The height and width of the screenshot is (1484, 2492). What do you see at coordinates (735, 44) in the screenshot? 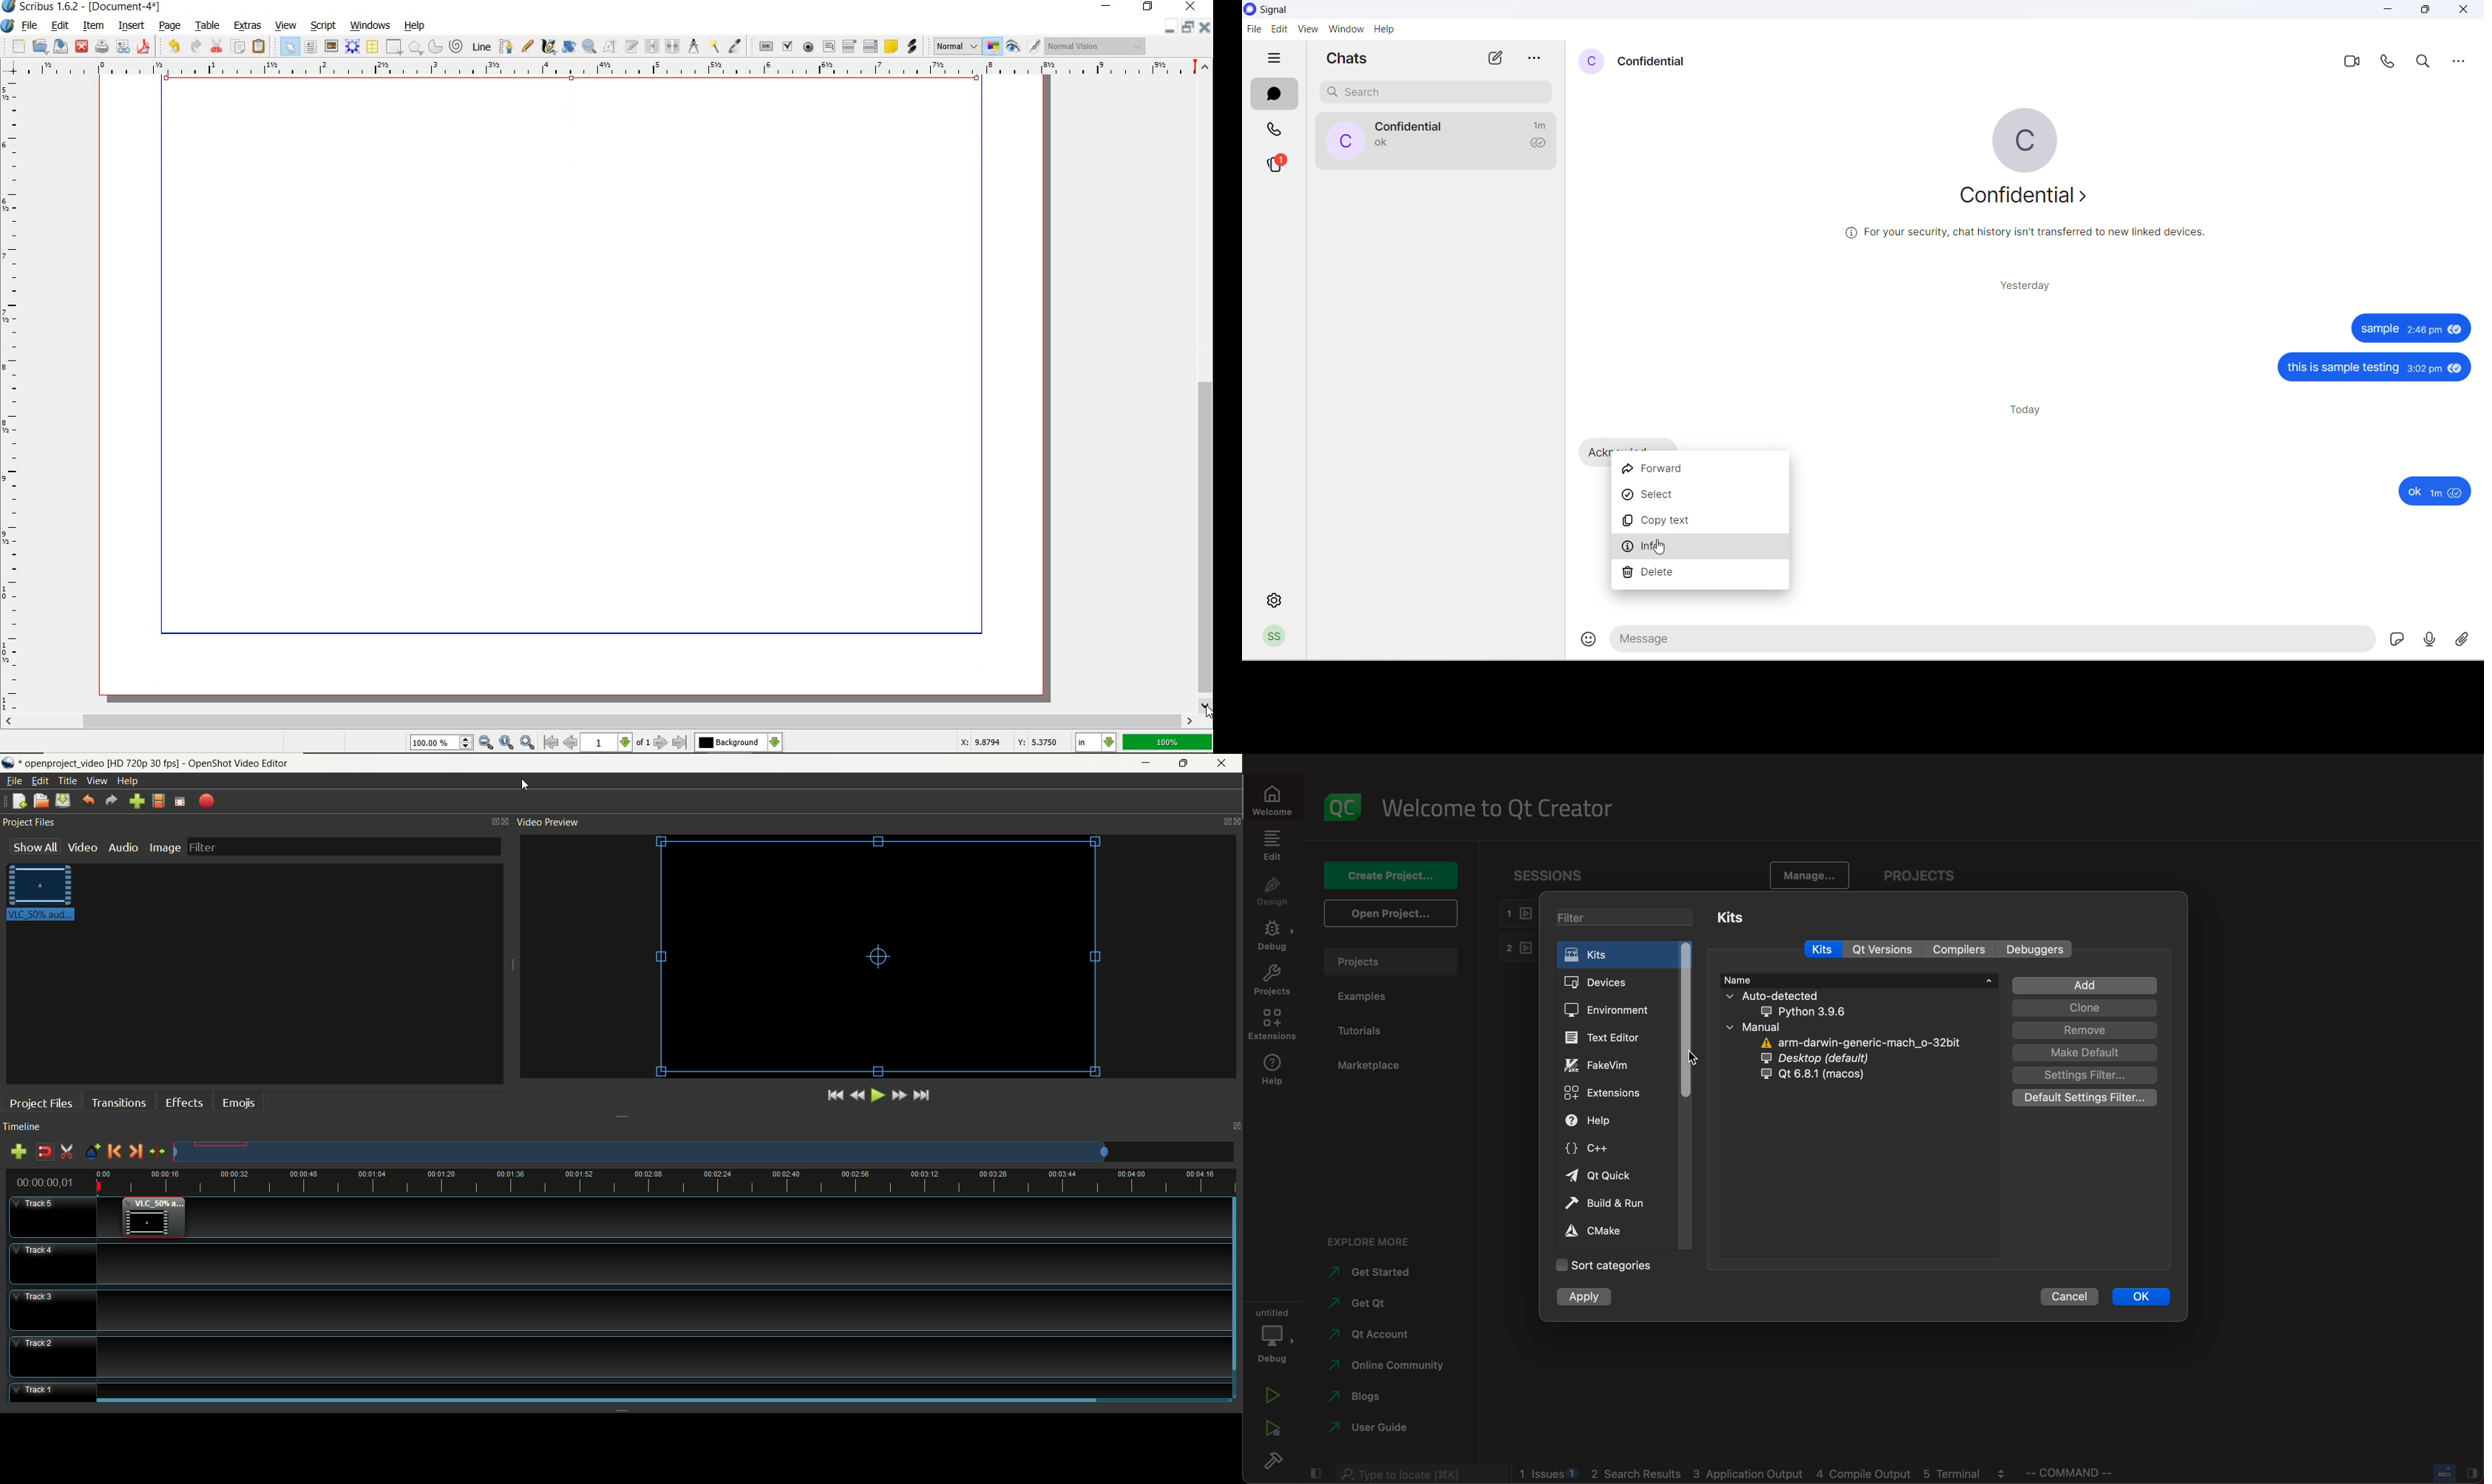
I see `eye dropper` at bounding box center [735, 44].